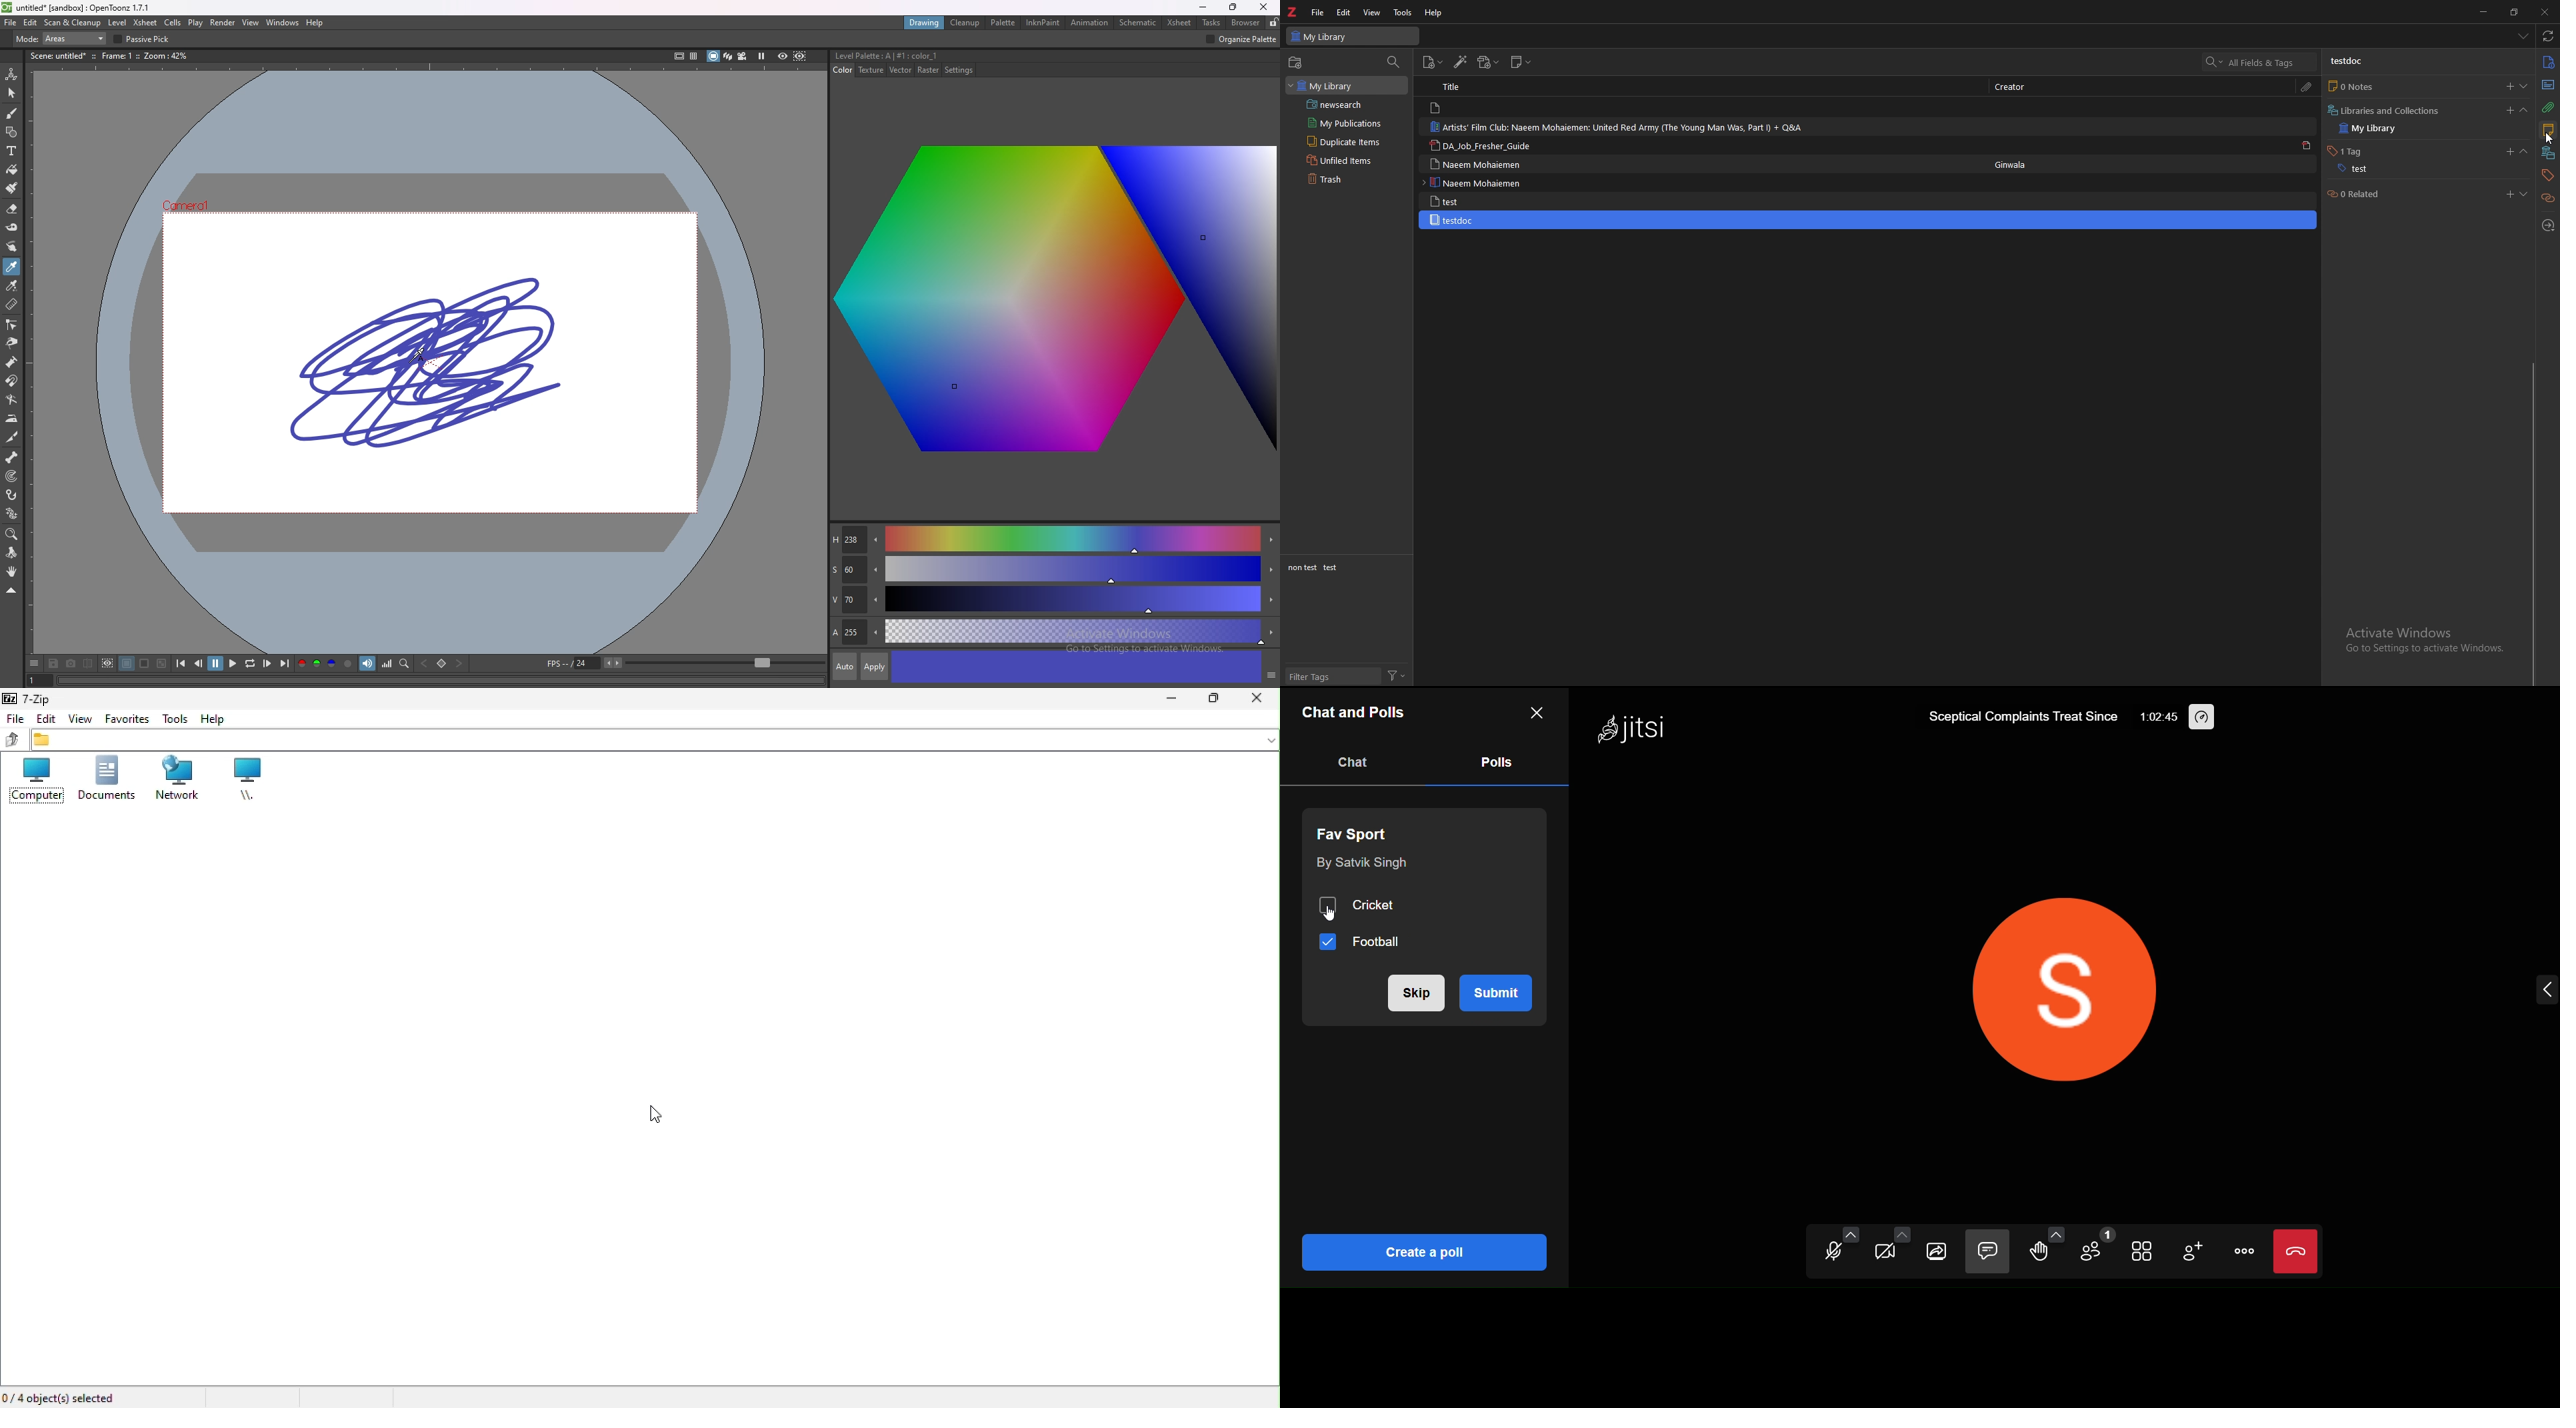  What do you see at coordinates (491, 39) in the screenshot?
I see `horizontal` at bounding box center [491, 39].